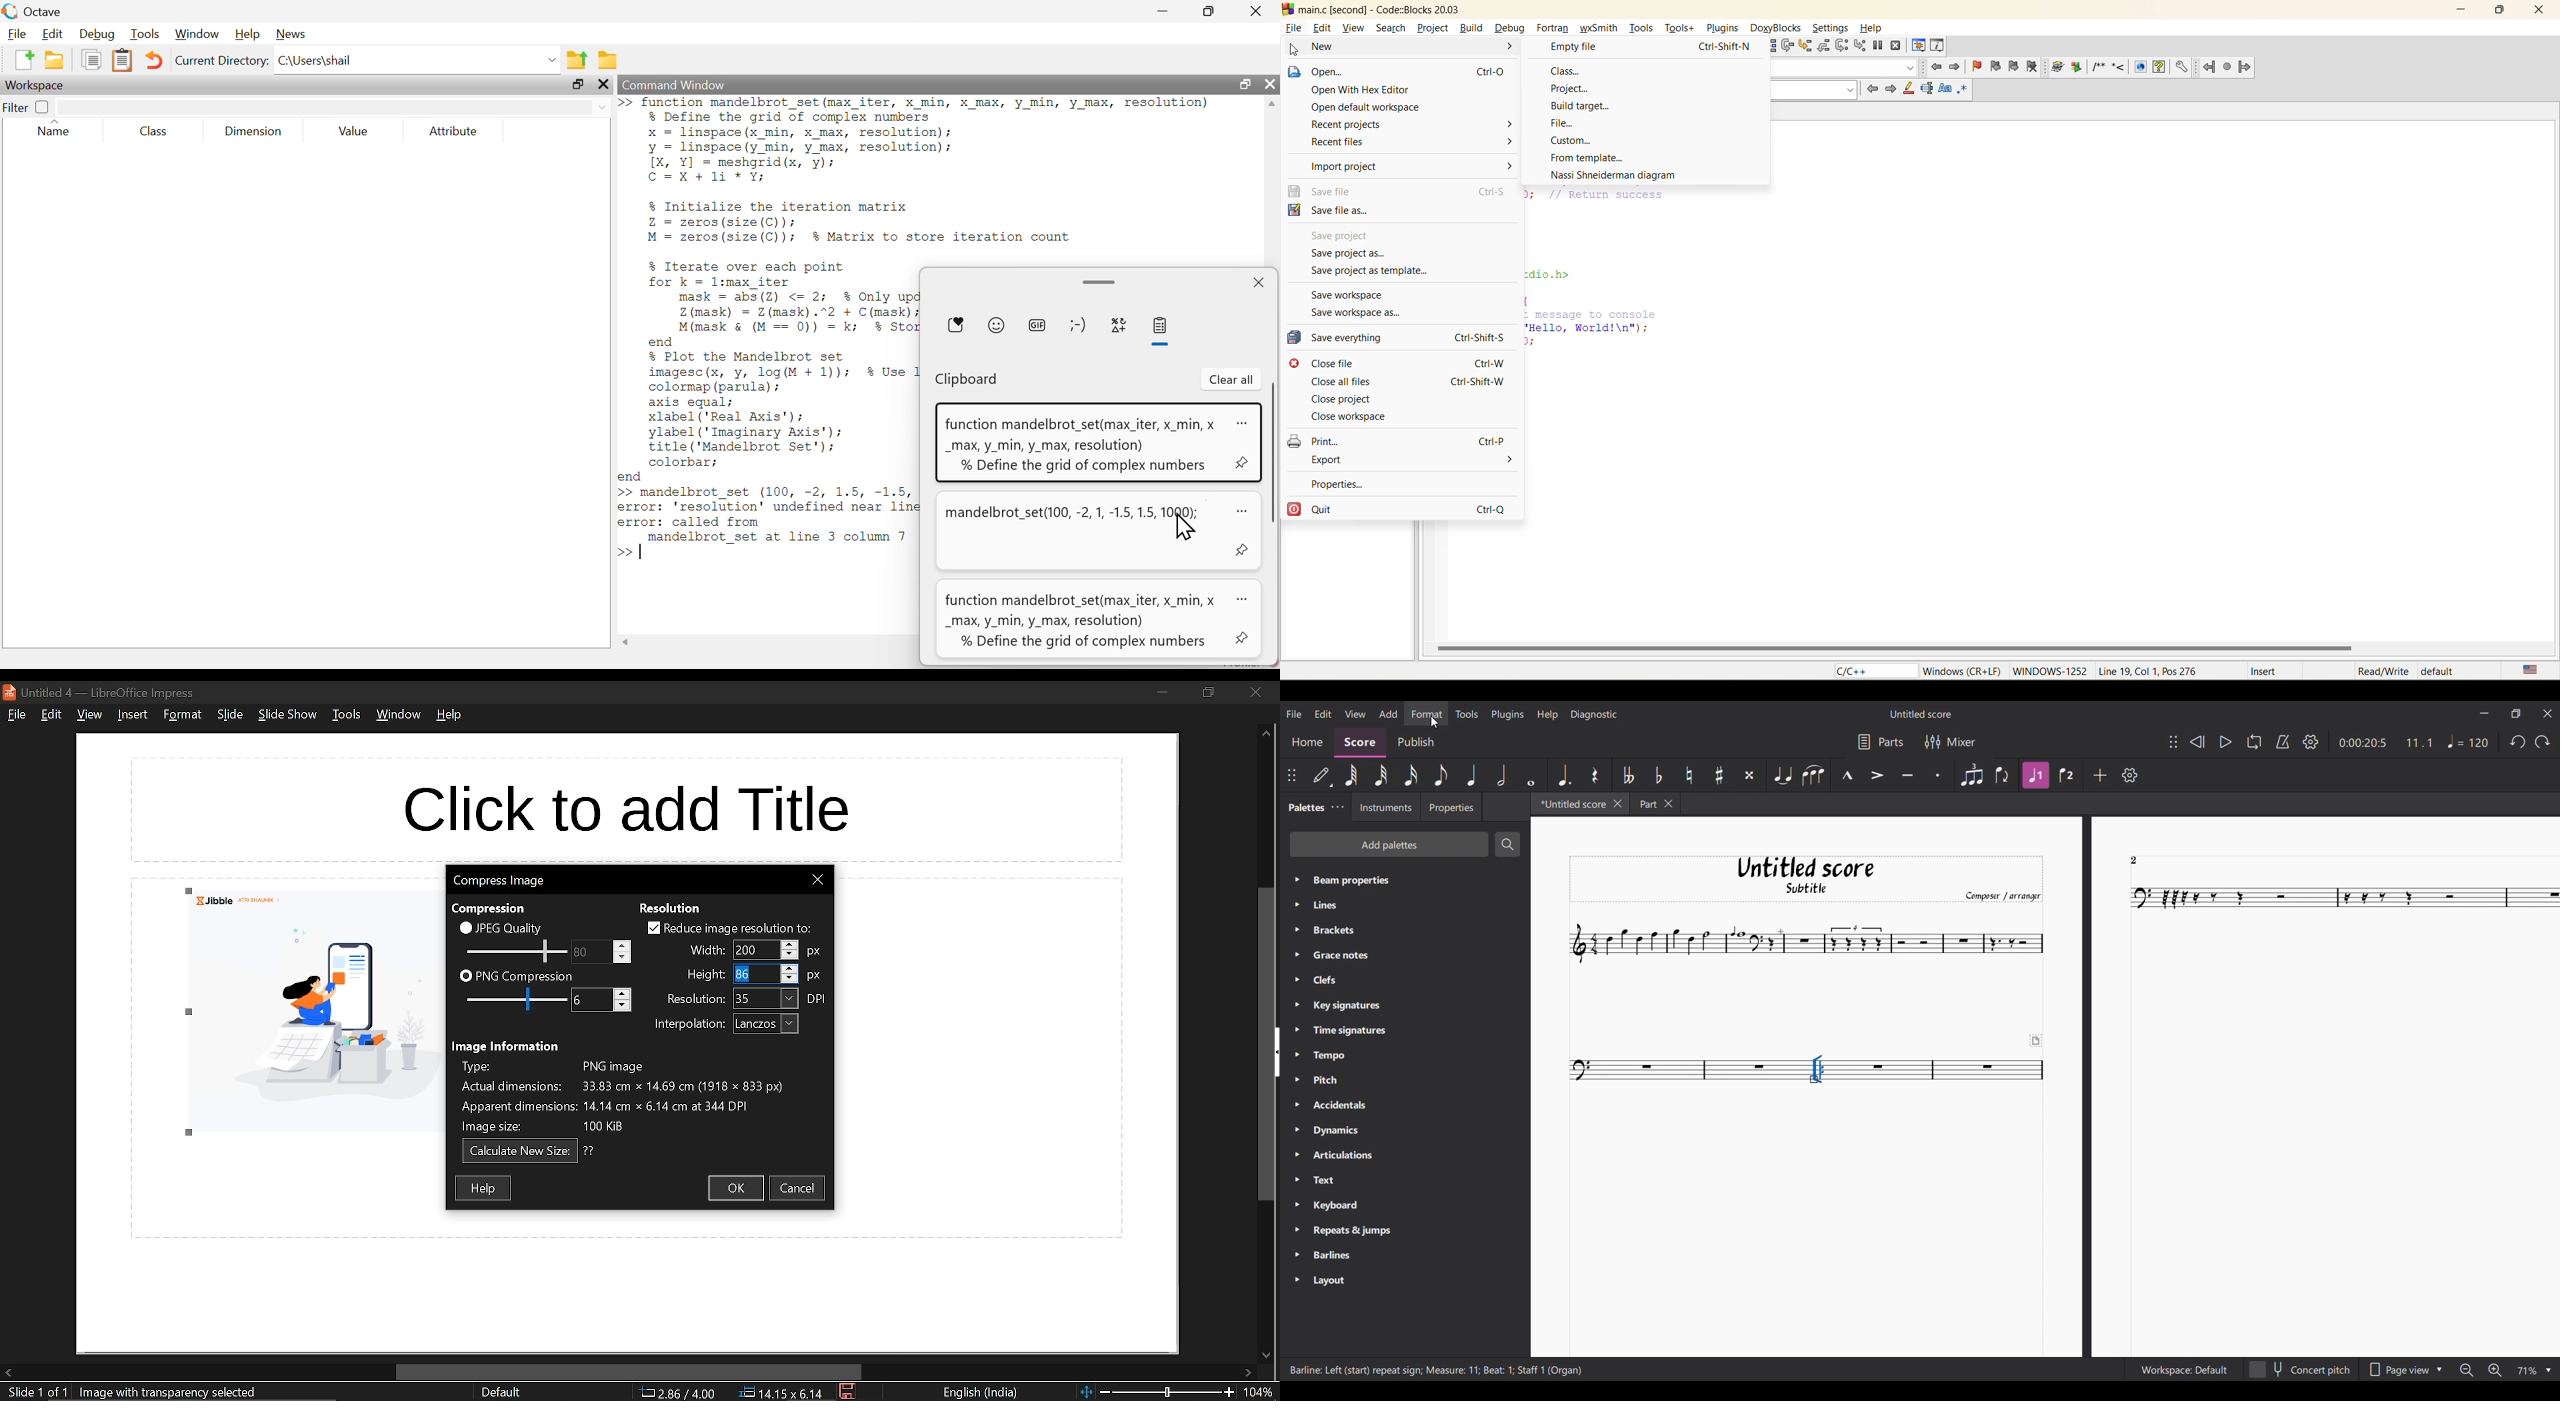  Describe the element at coordinates (1411, 775) in the screenshot. I see `16th note` at that location.